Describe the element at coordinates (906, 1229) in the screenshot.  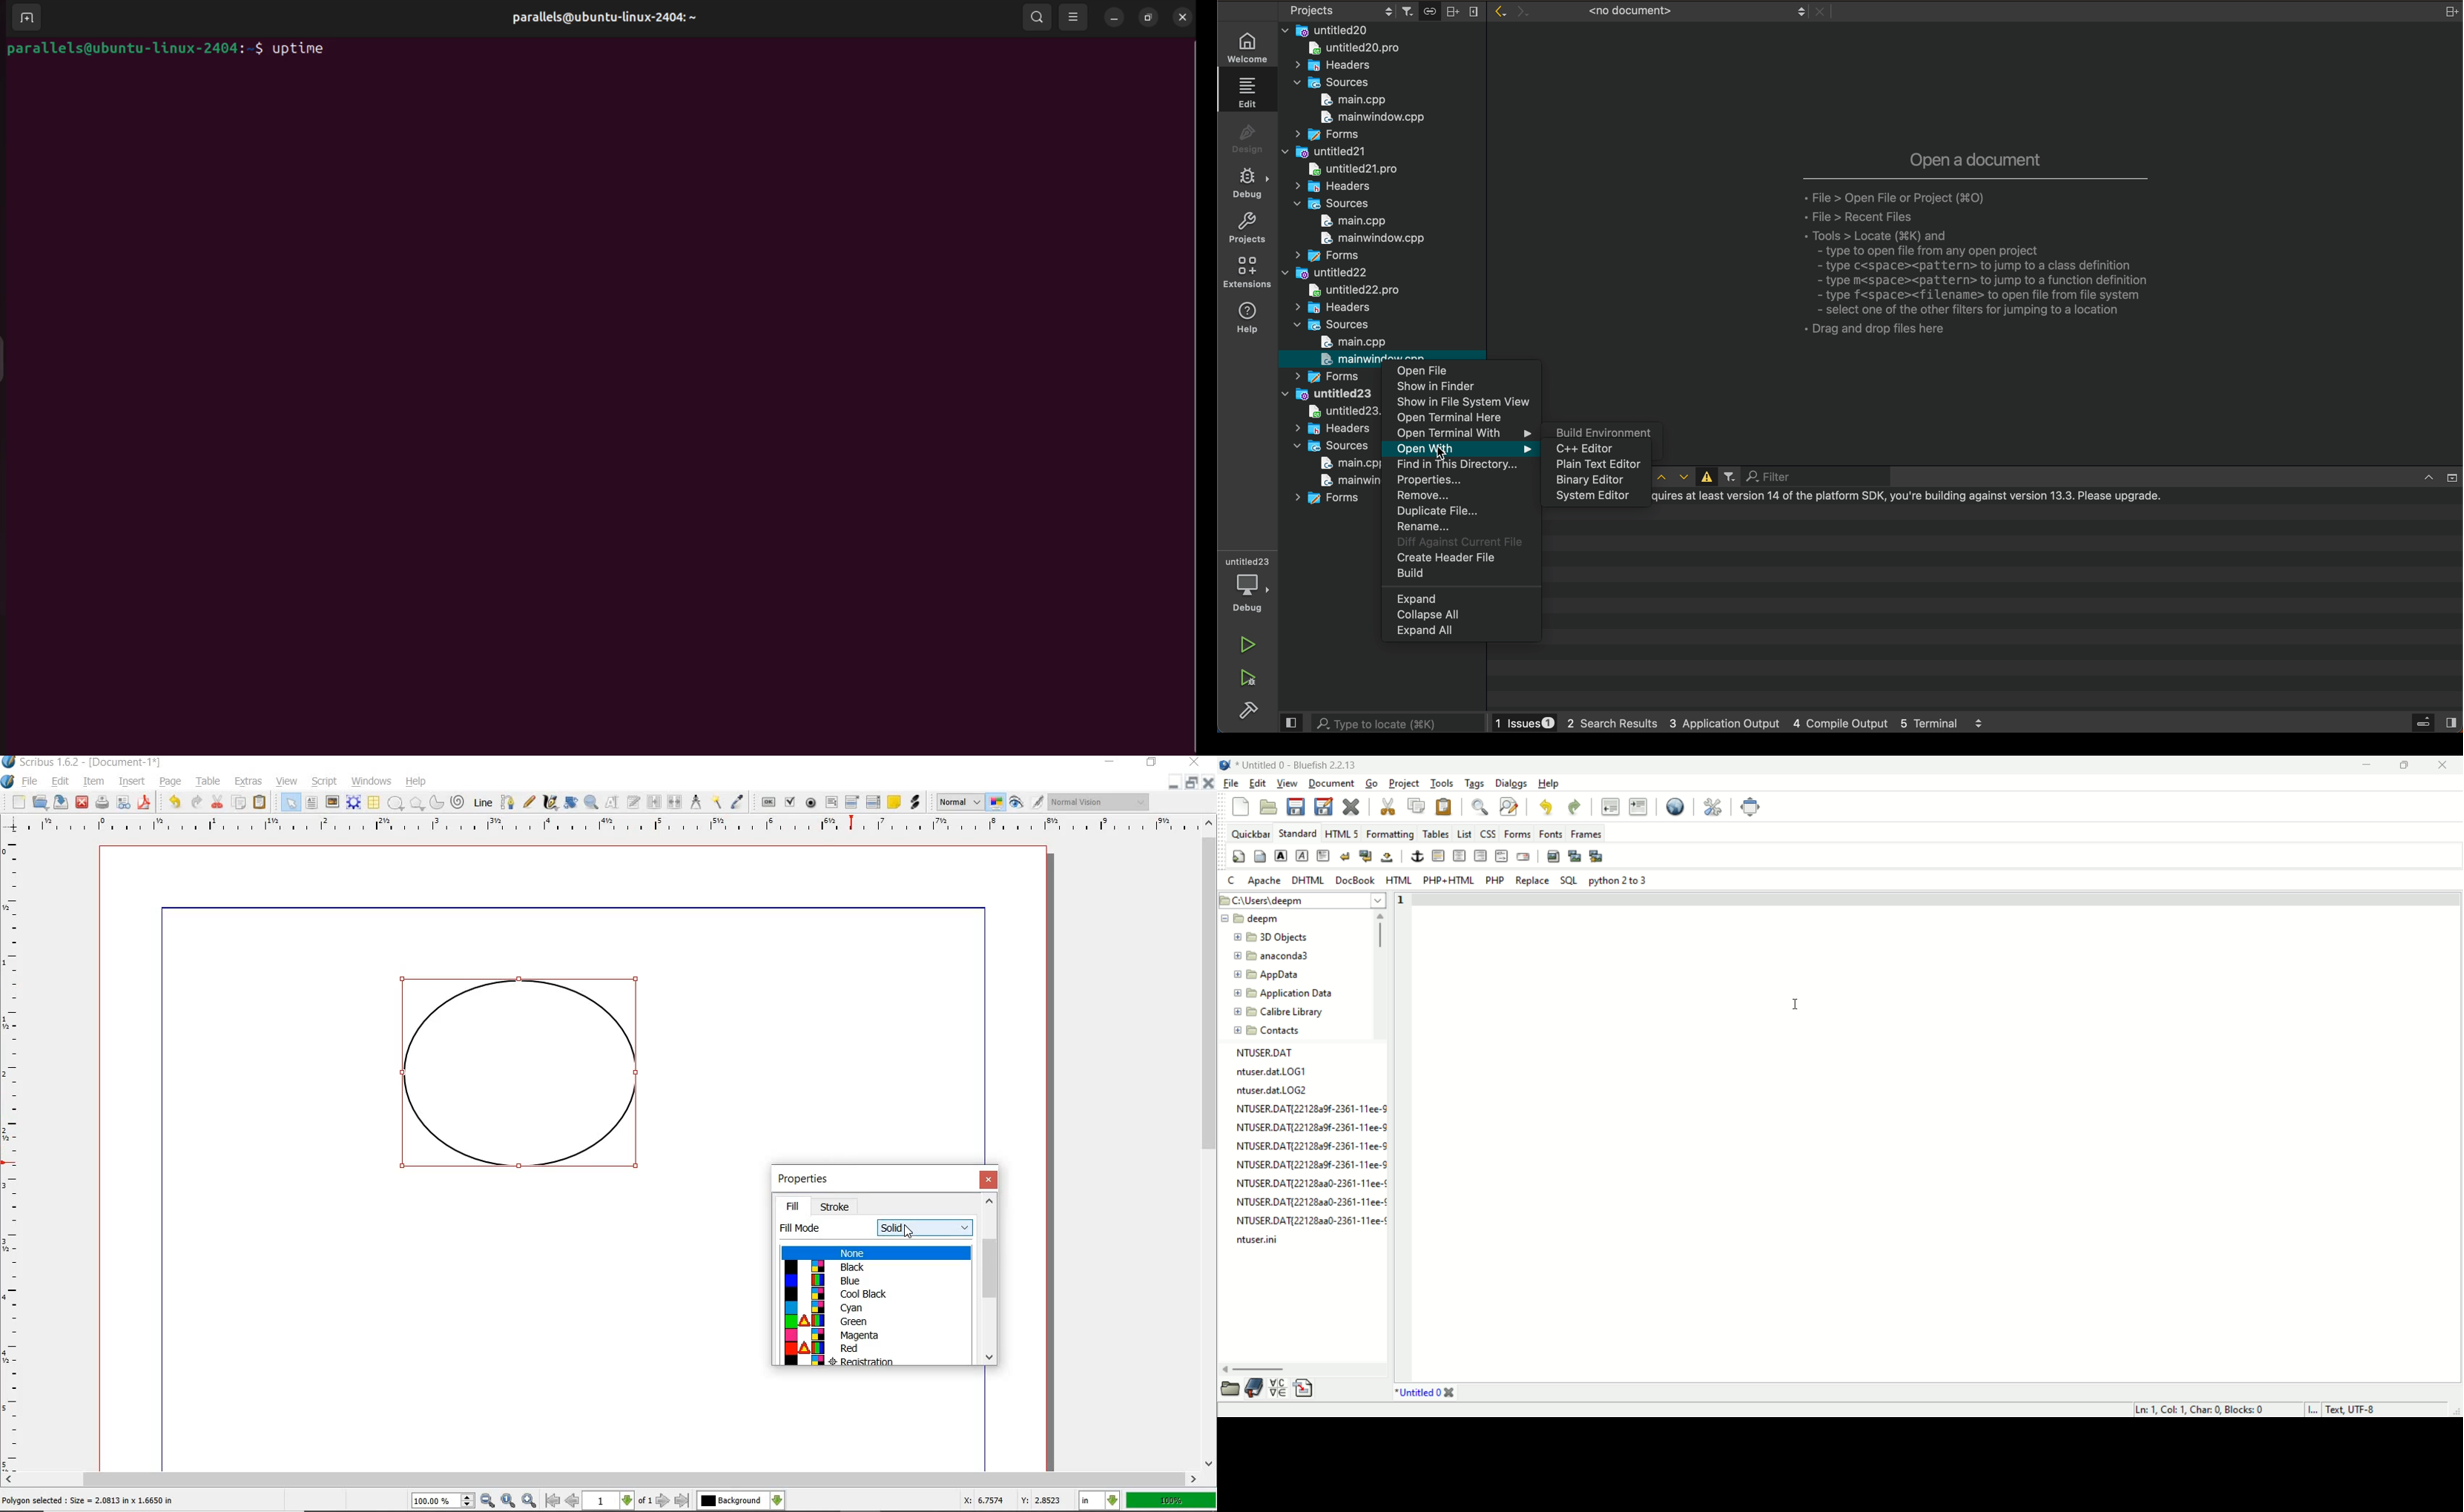
I see `shape tool` at that location.